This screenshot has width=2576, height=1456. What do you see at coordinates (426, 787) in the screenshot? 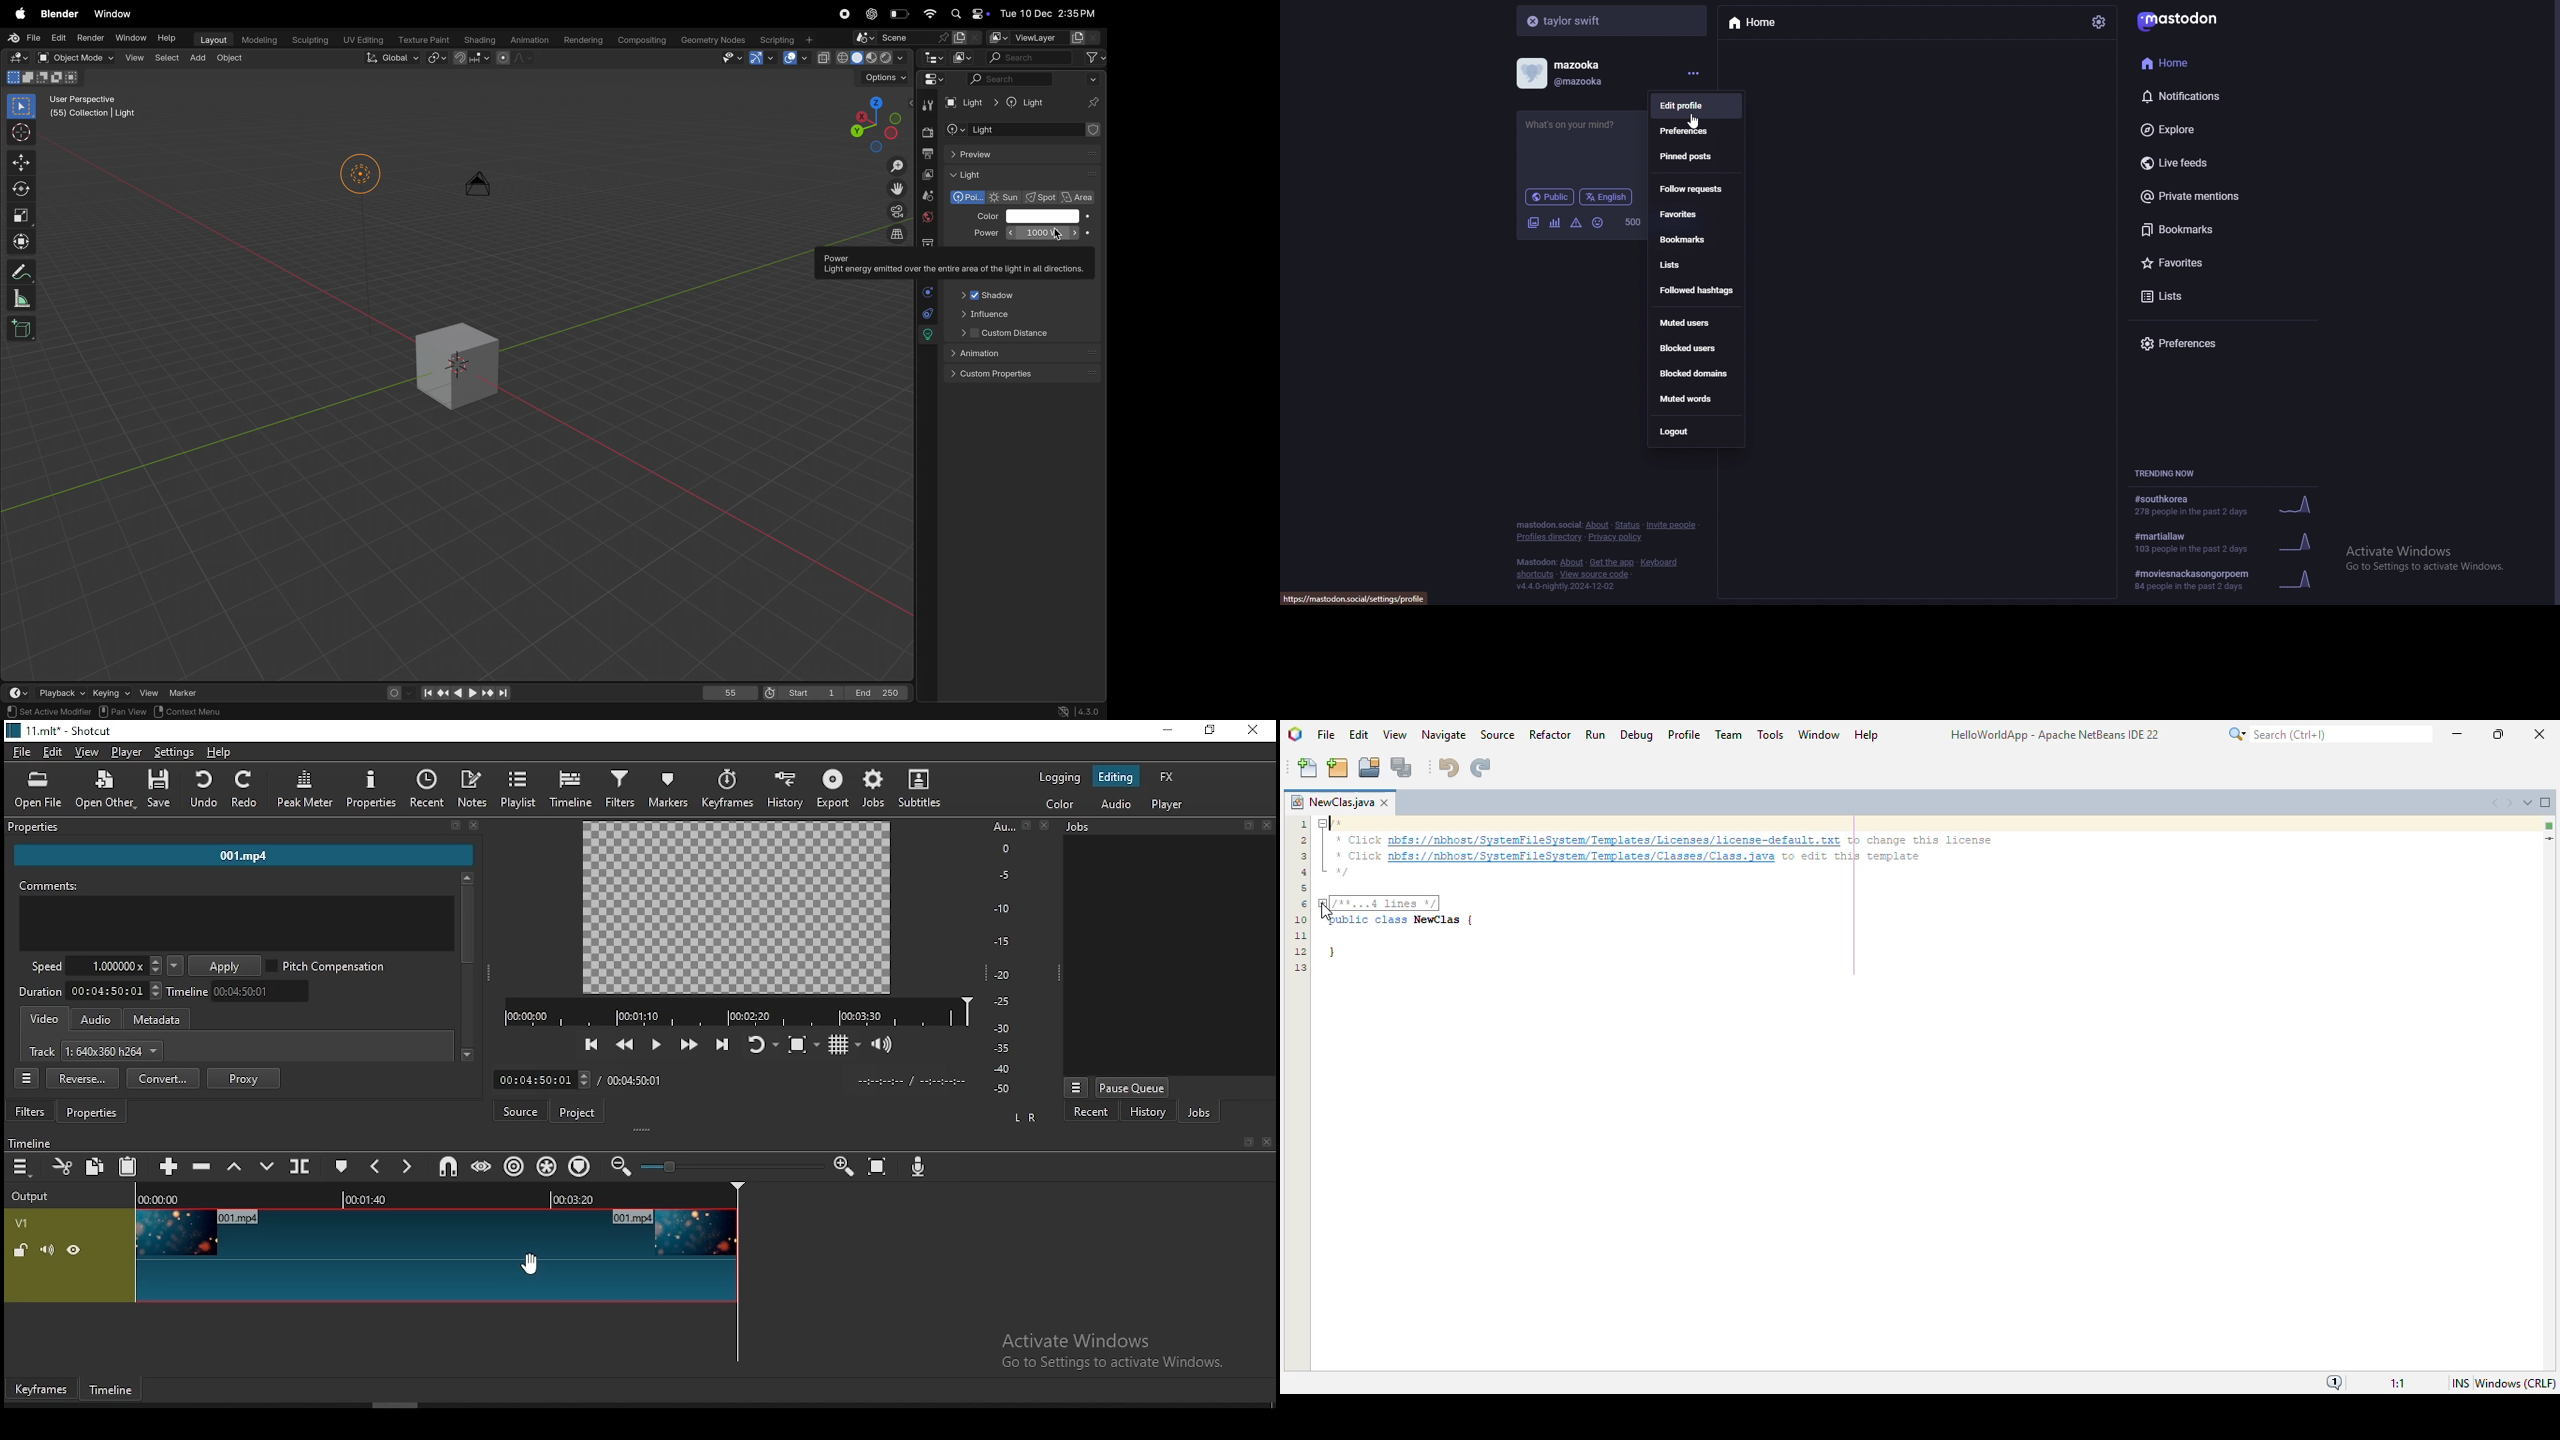
I see `recent` at bounding box center [426, 787].